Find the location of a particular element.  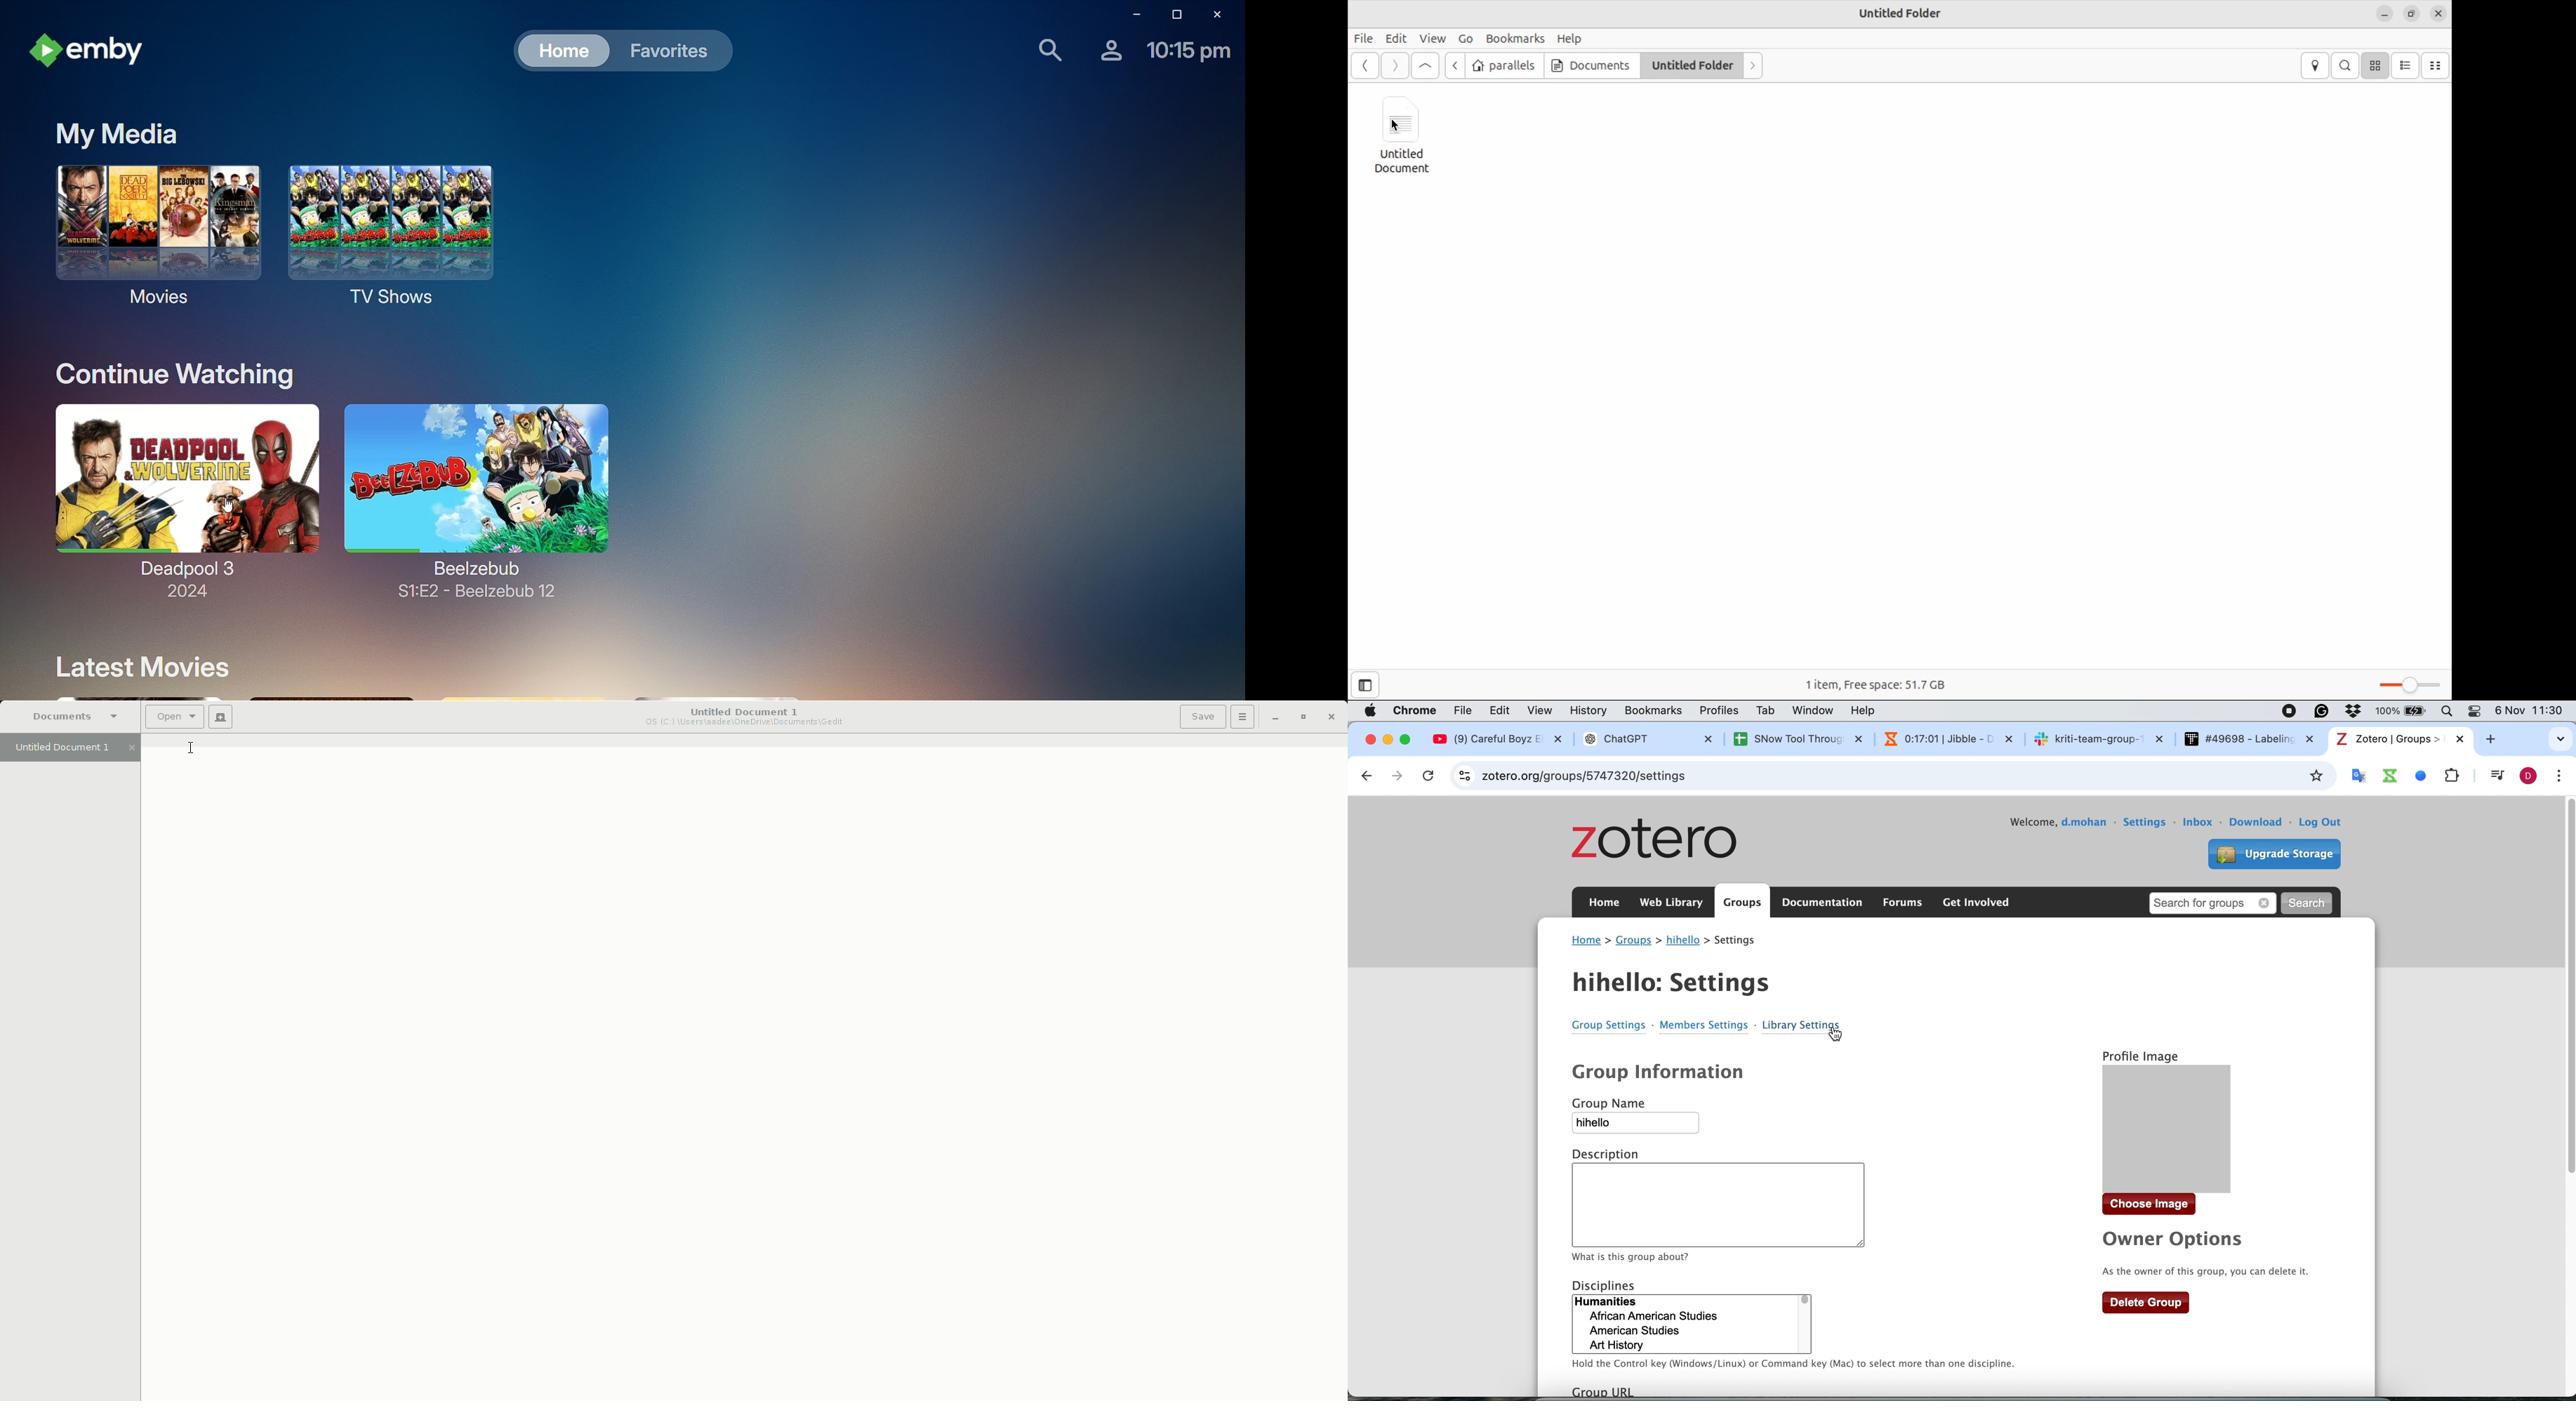

Close is located at coordinates (1220, 14).